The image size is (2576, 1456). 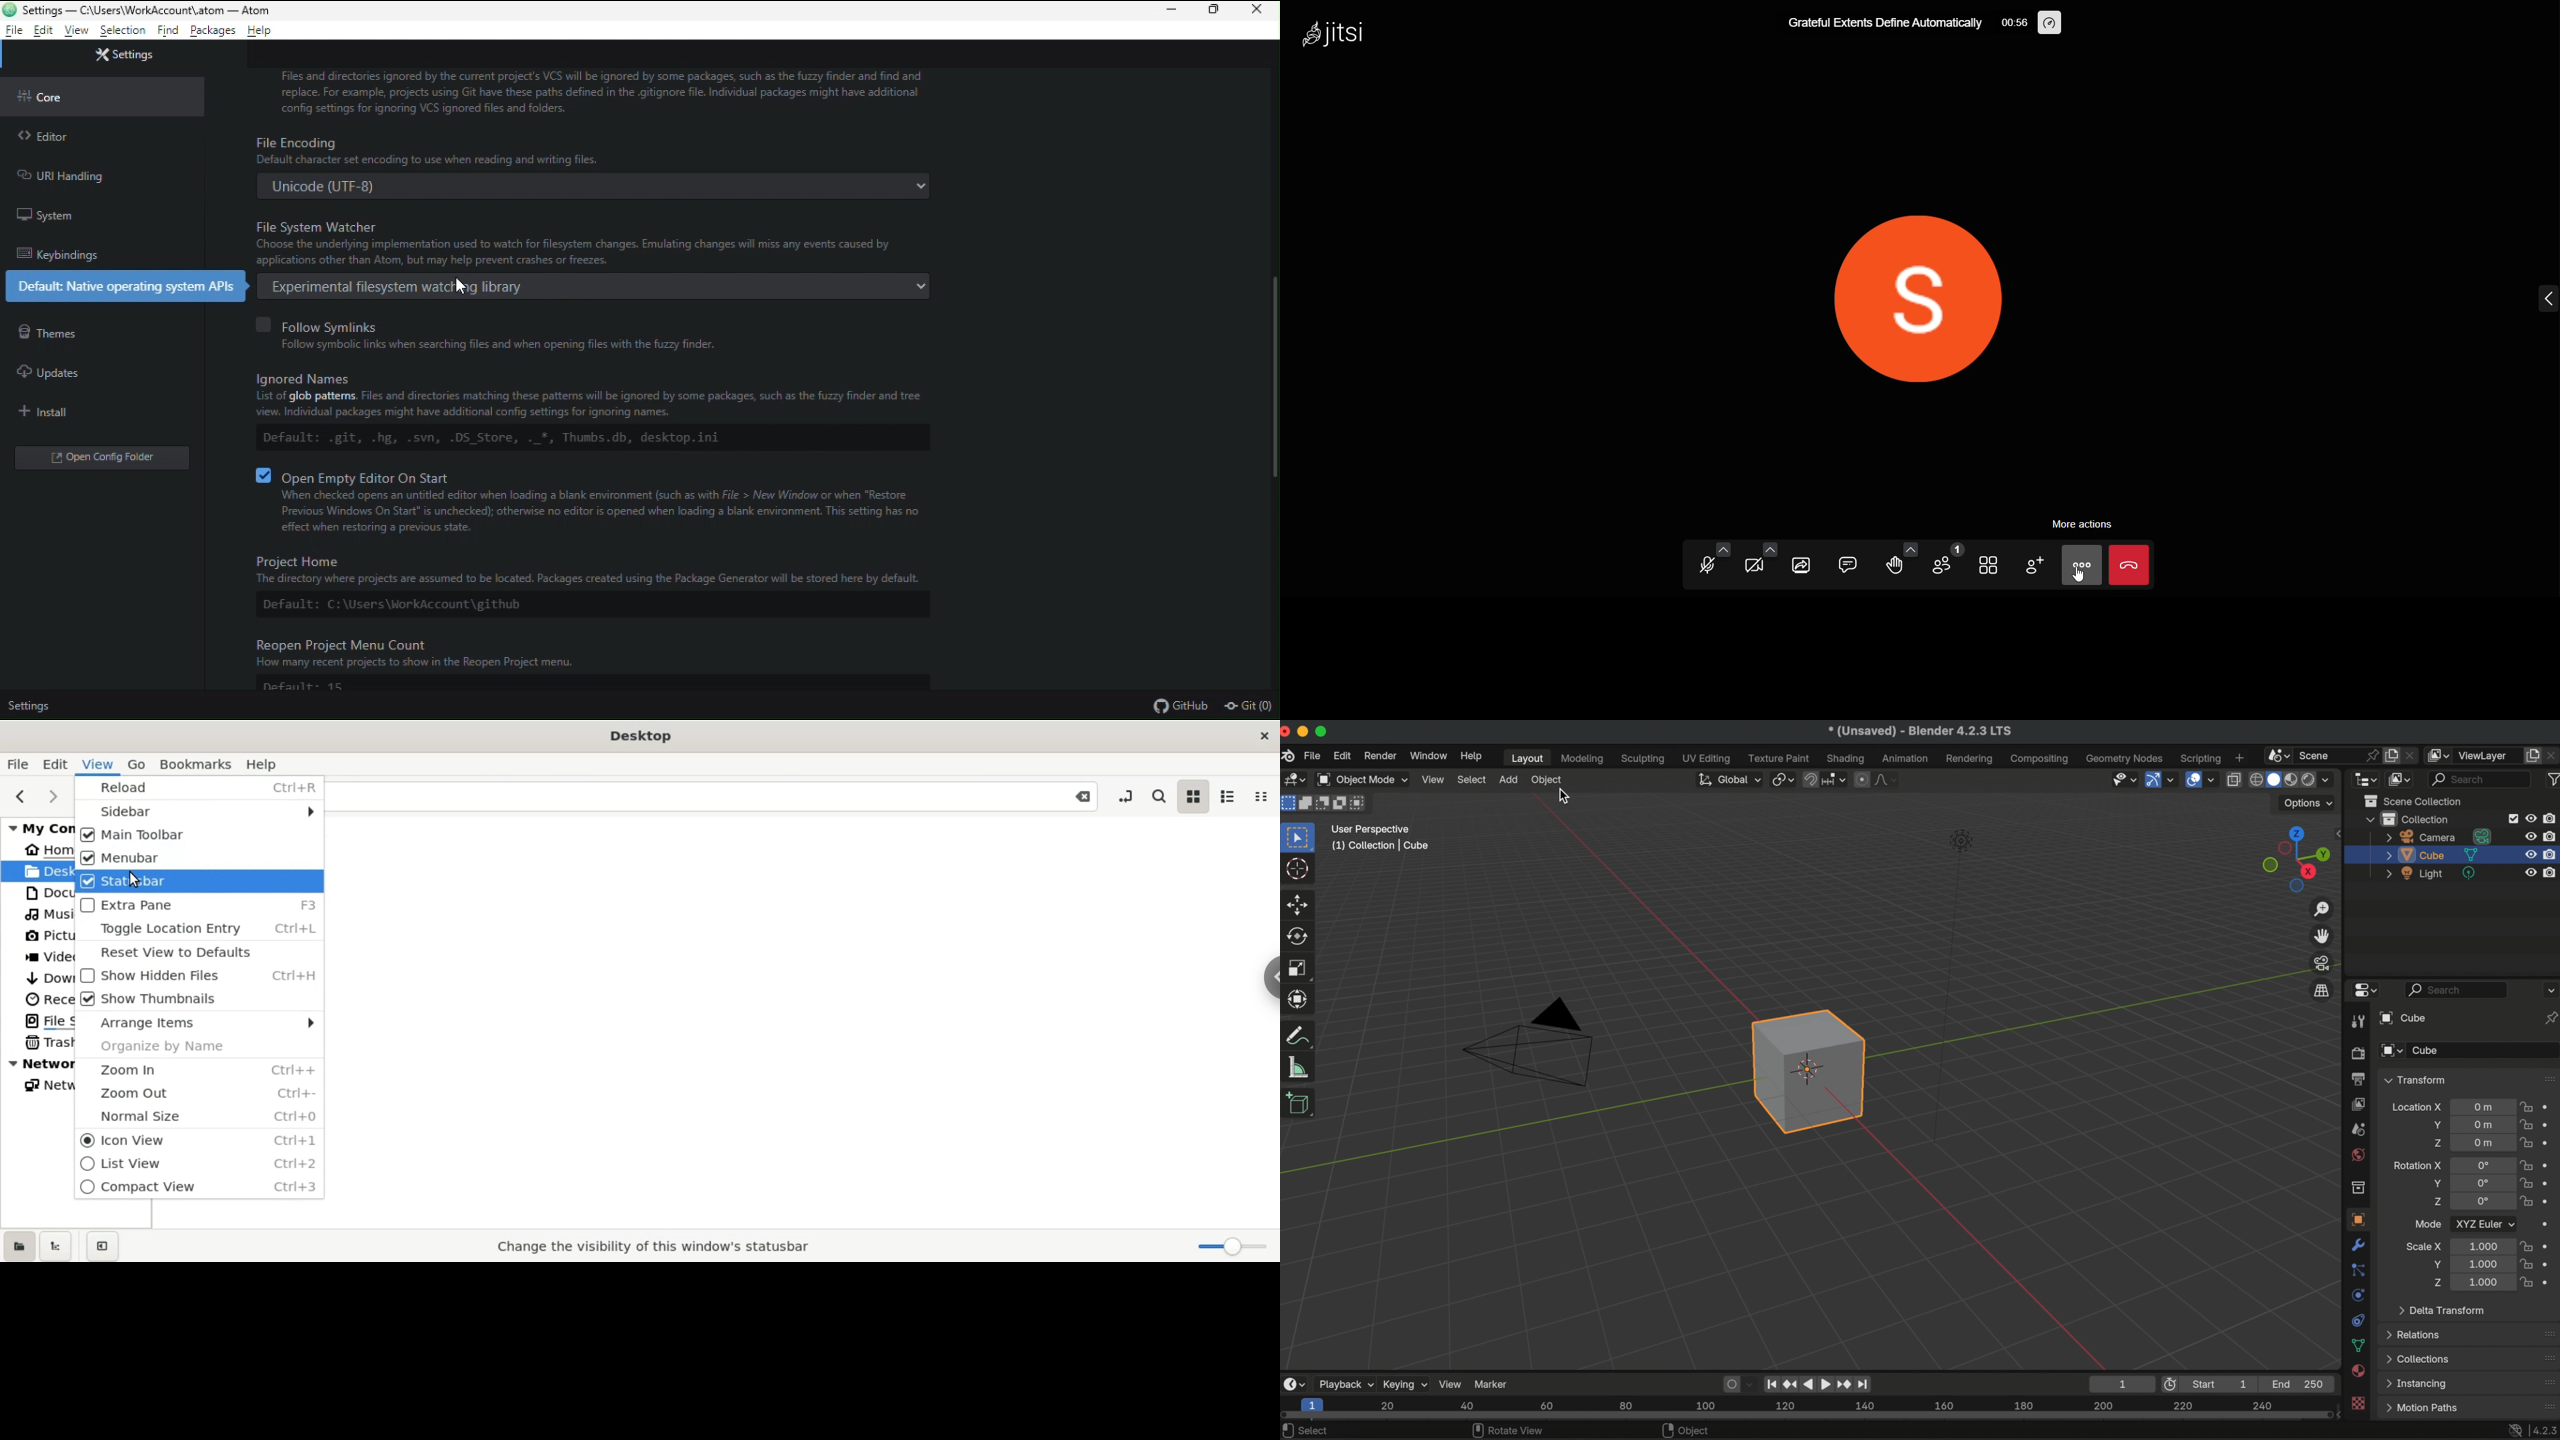 I want to click on File system watcher, so click(x=590, y=245).